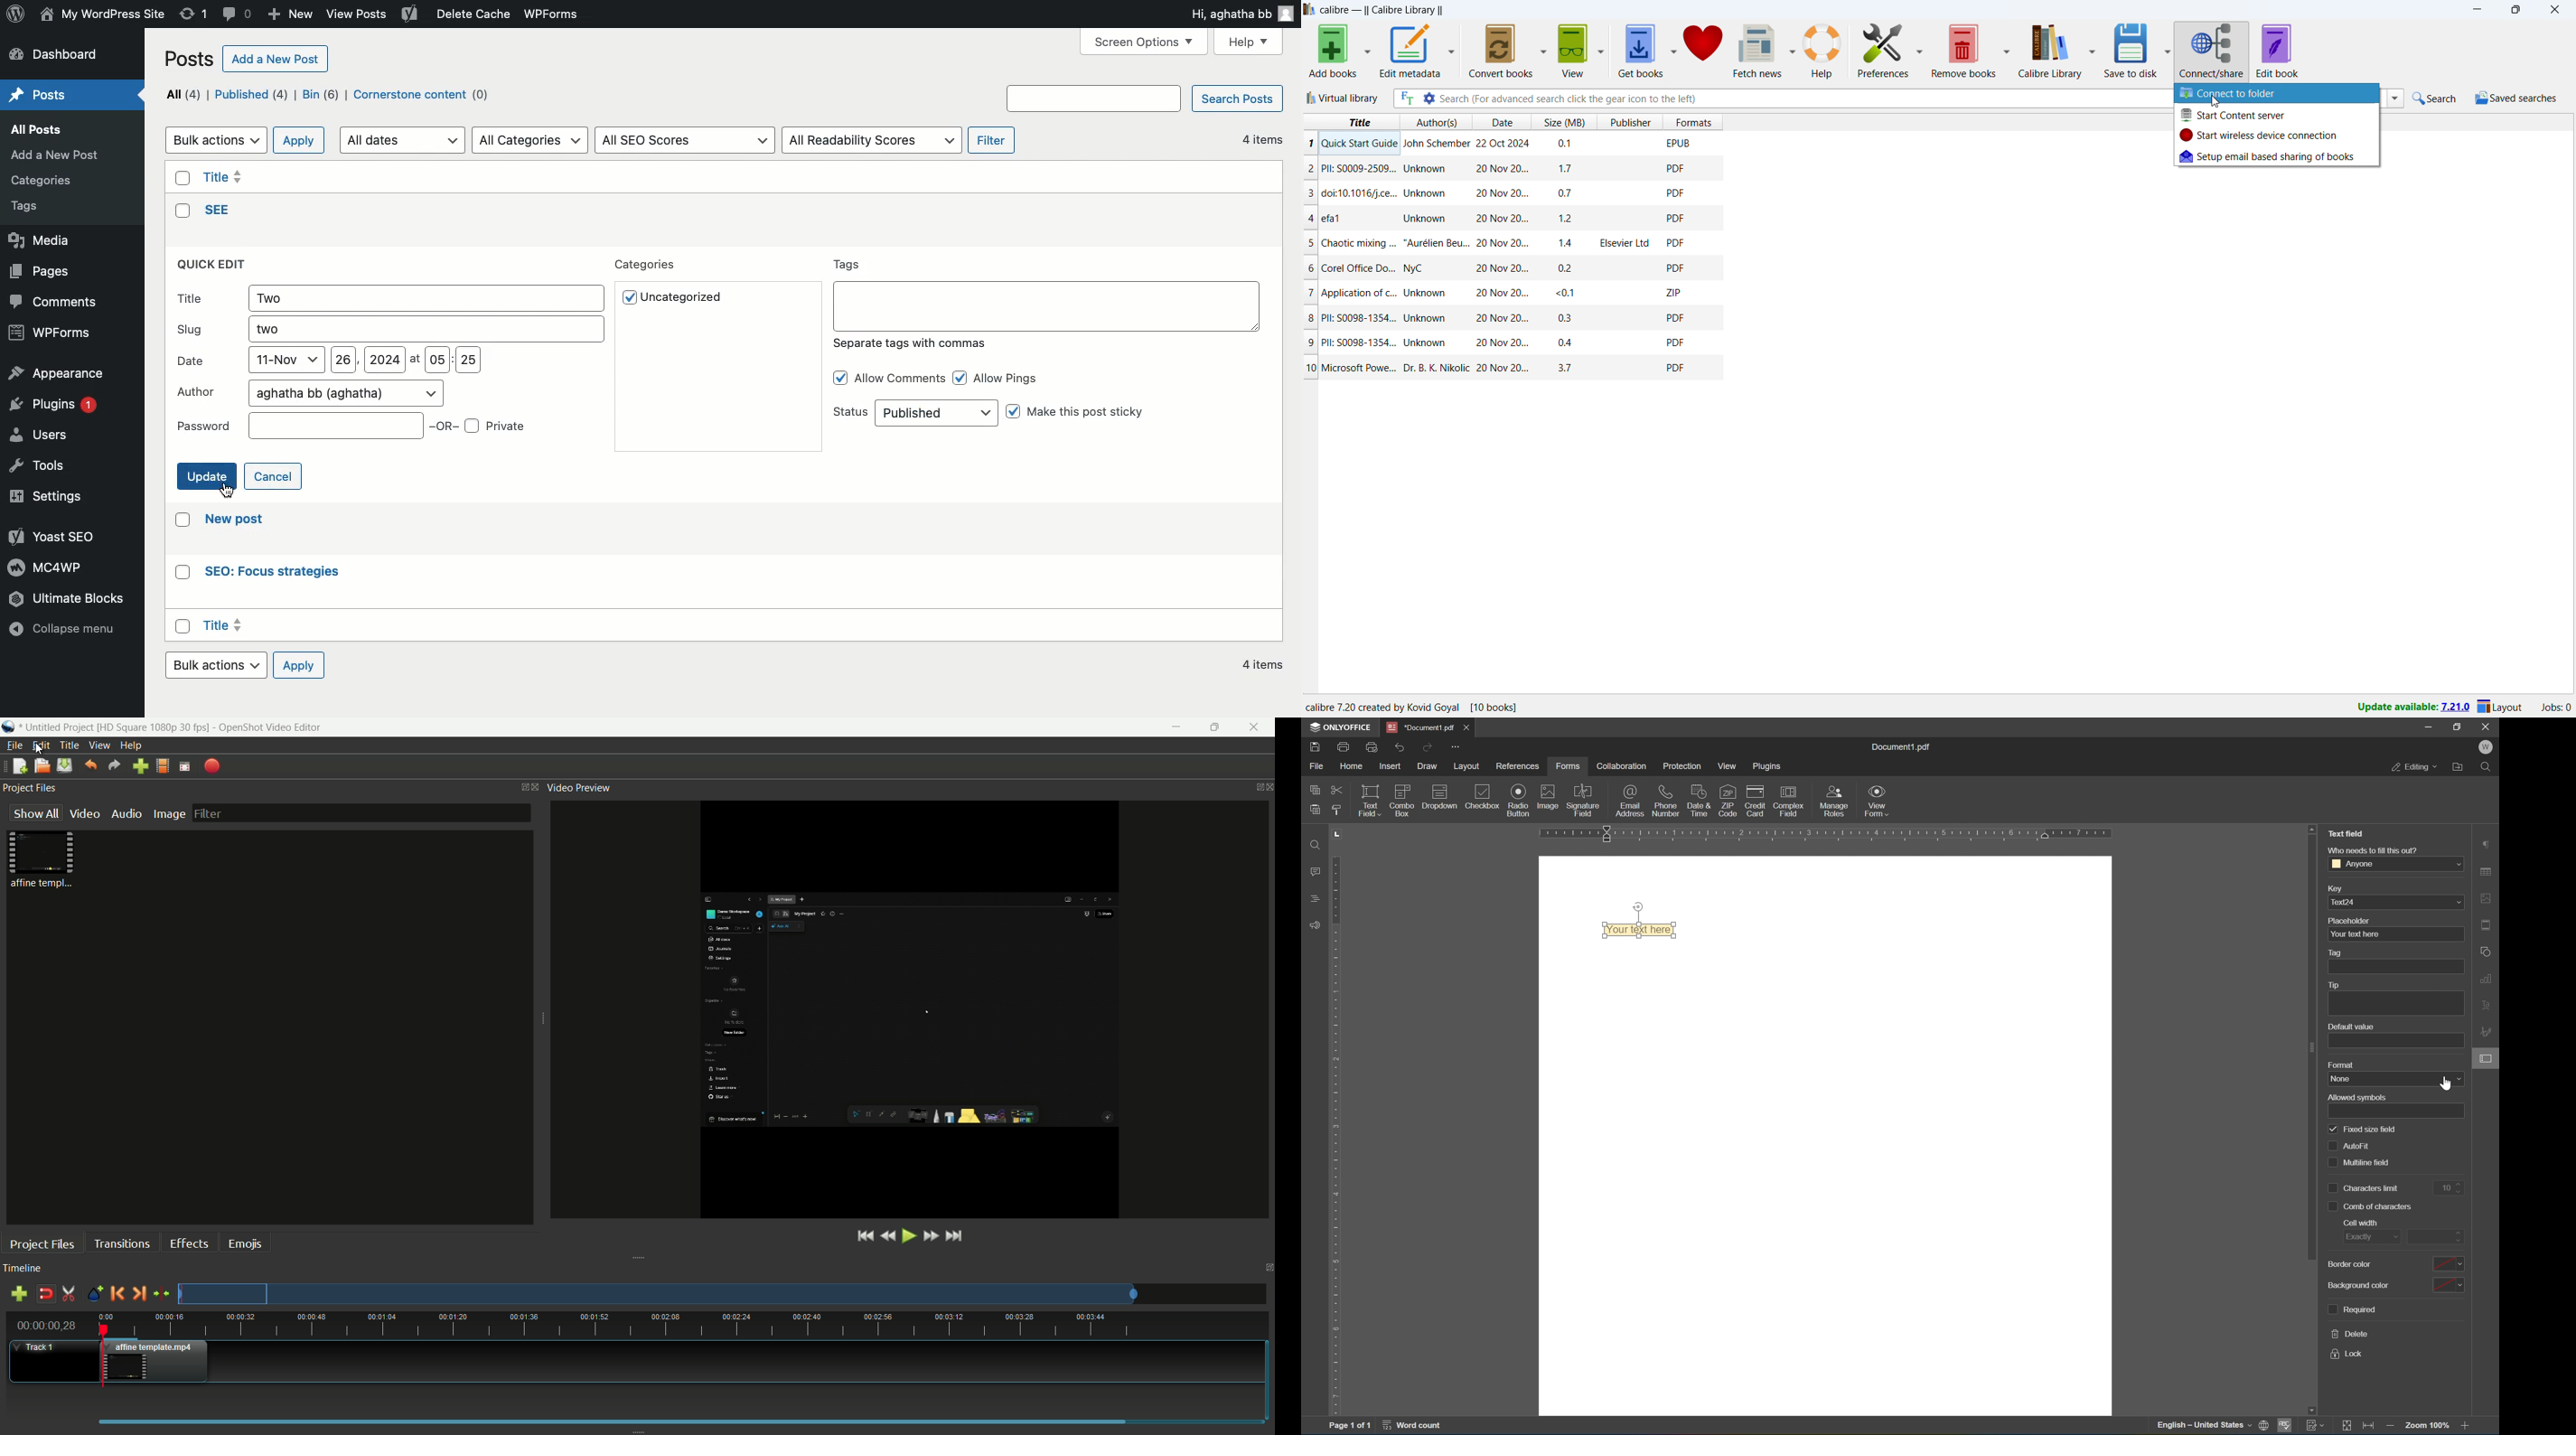 The height and width of the screenshot is (1456, 2576). Describe the element at coordinates (178, 176) in the screenshot. I see `checkbox` at that location.